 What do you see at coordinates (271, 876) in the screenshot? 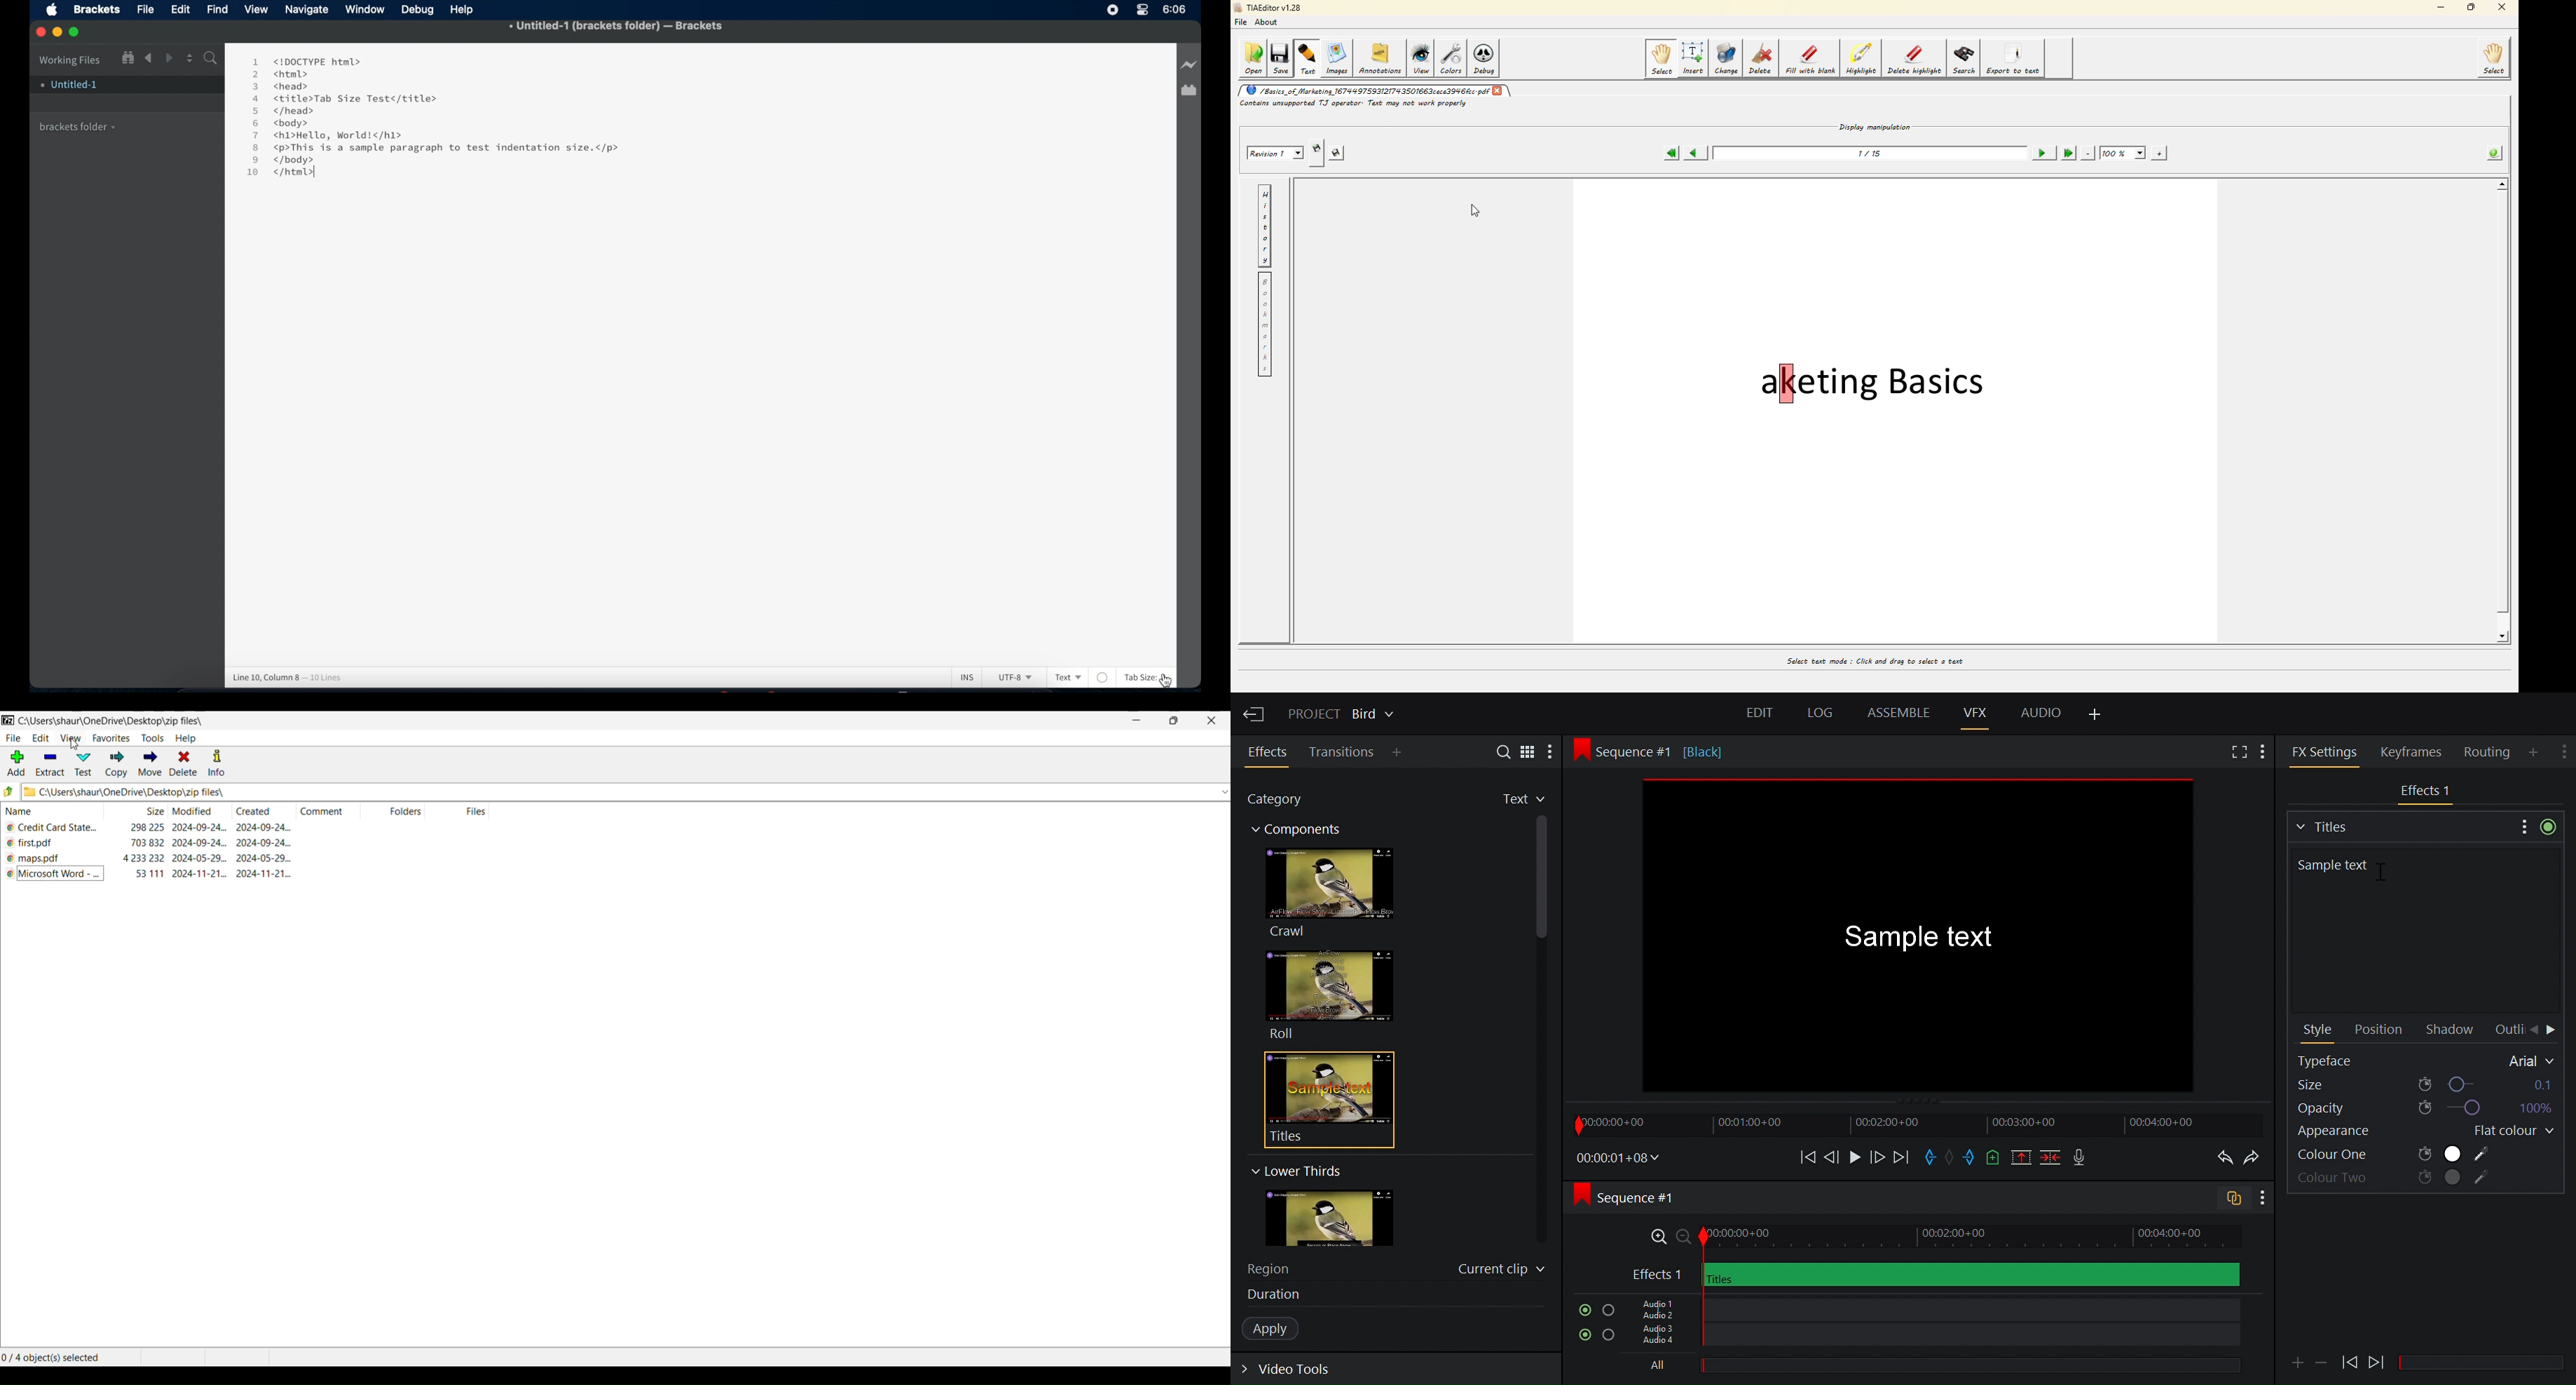
I see `creation date` at bounding box center [271, 876].